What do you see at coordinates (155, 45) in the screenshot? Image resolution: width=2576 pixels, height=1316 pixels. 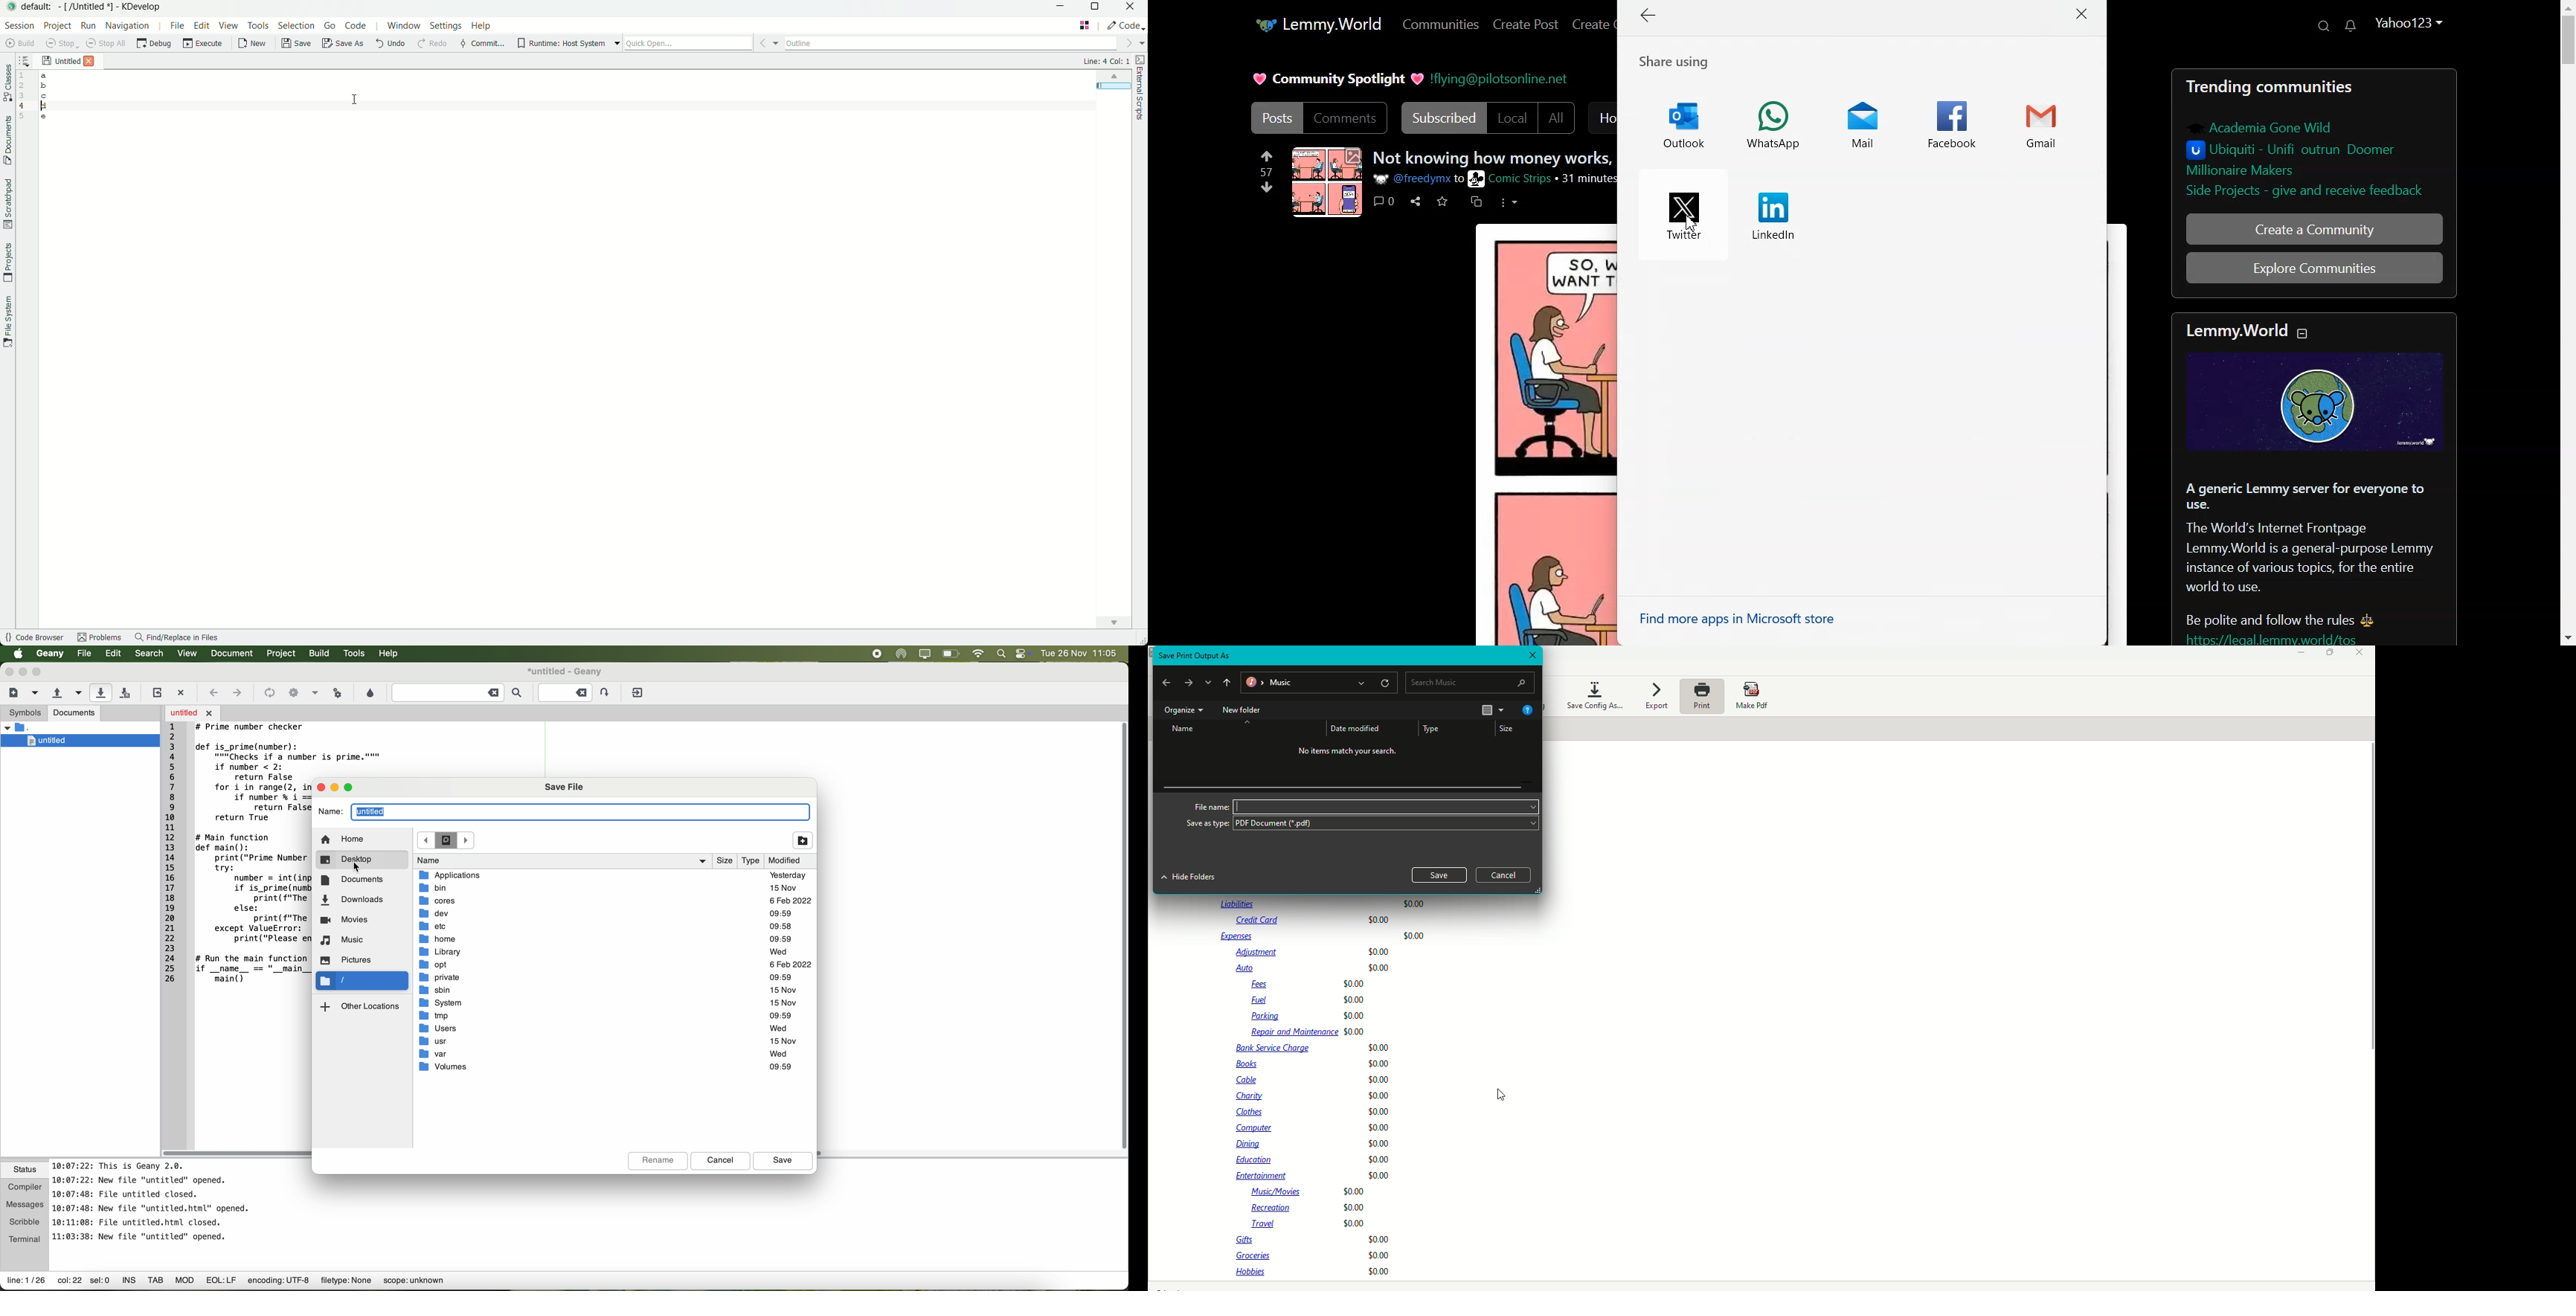 I see `debug` at bounding box center [155, 45].